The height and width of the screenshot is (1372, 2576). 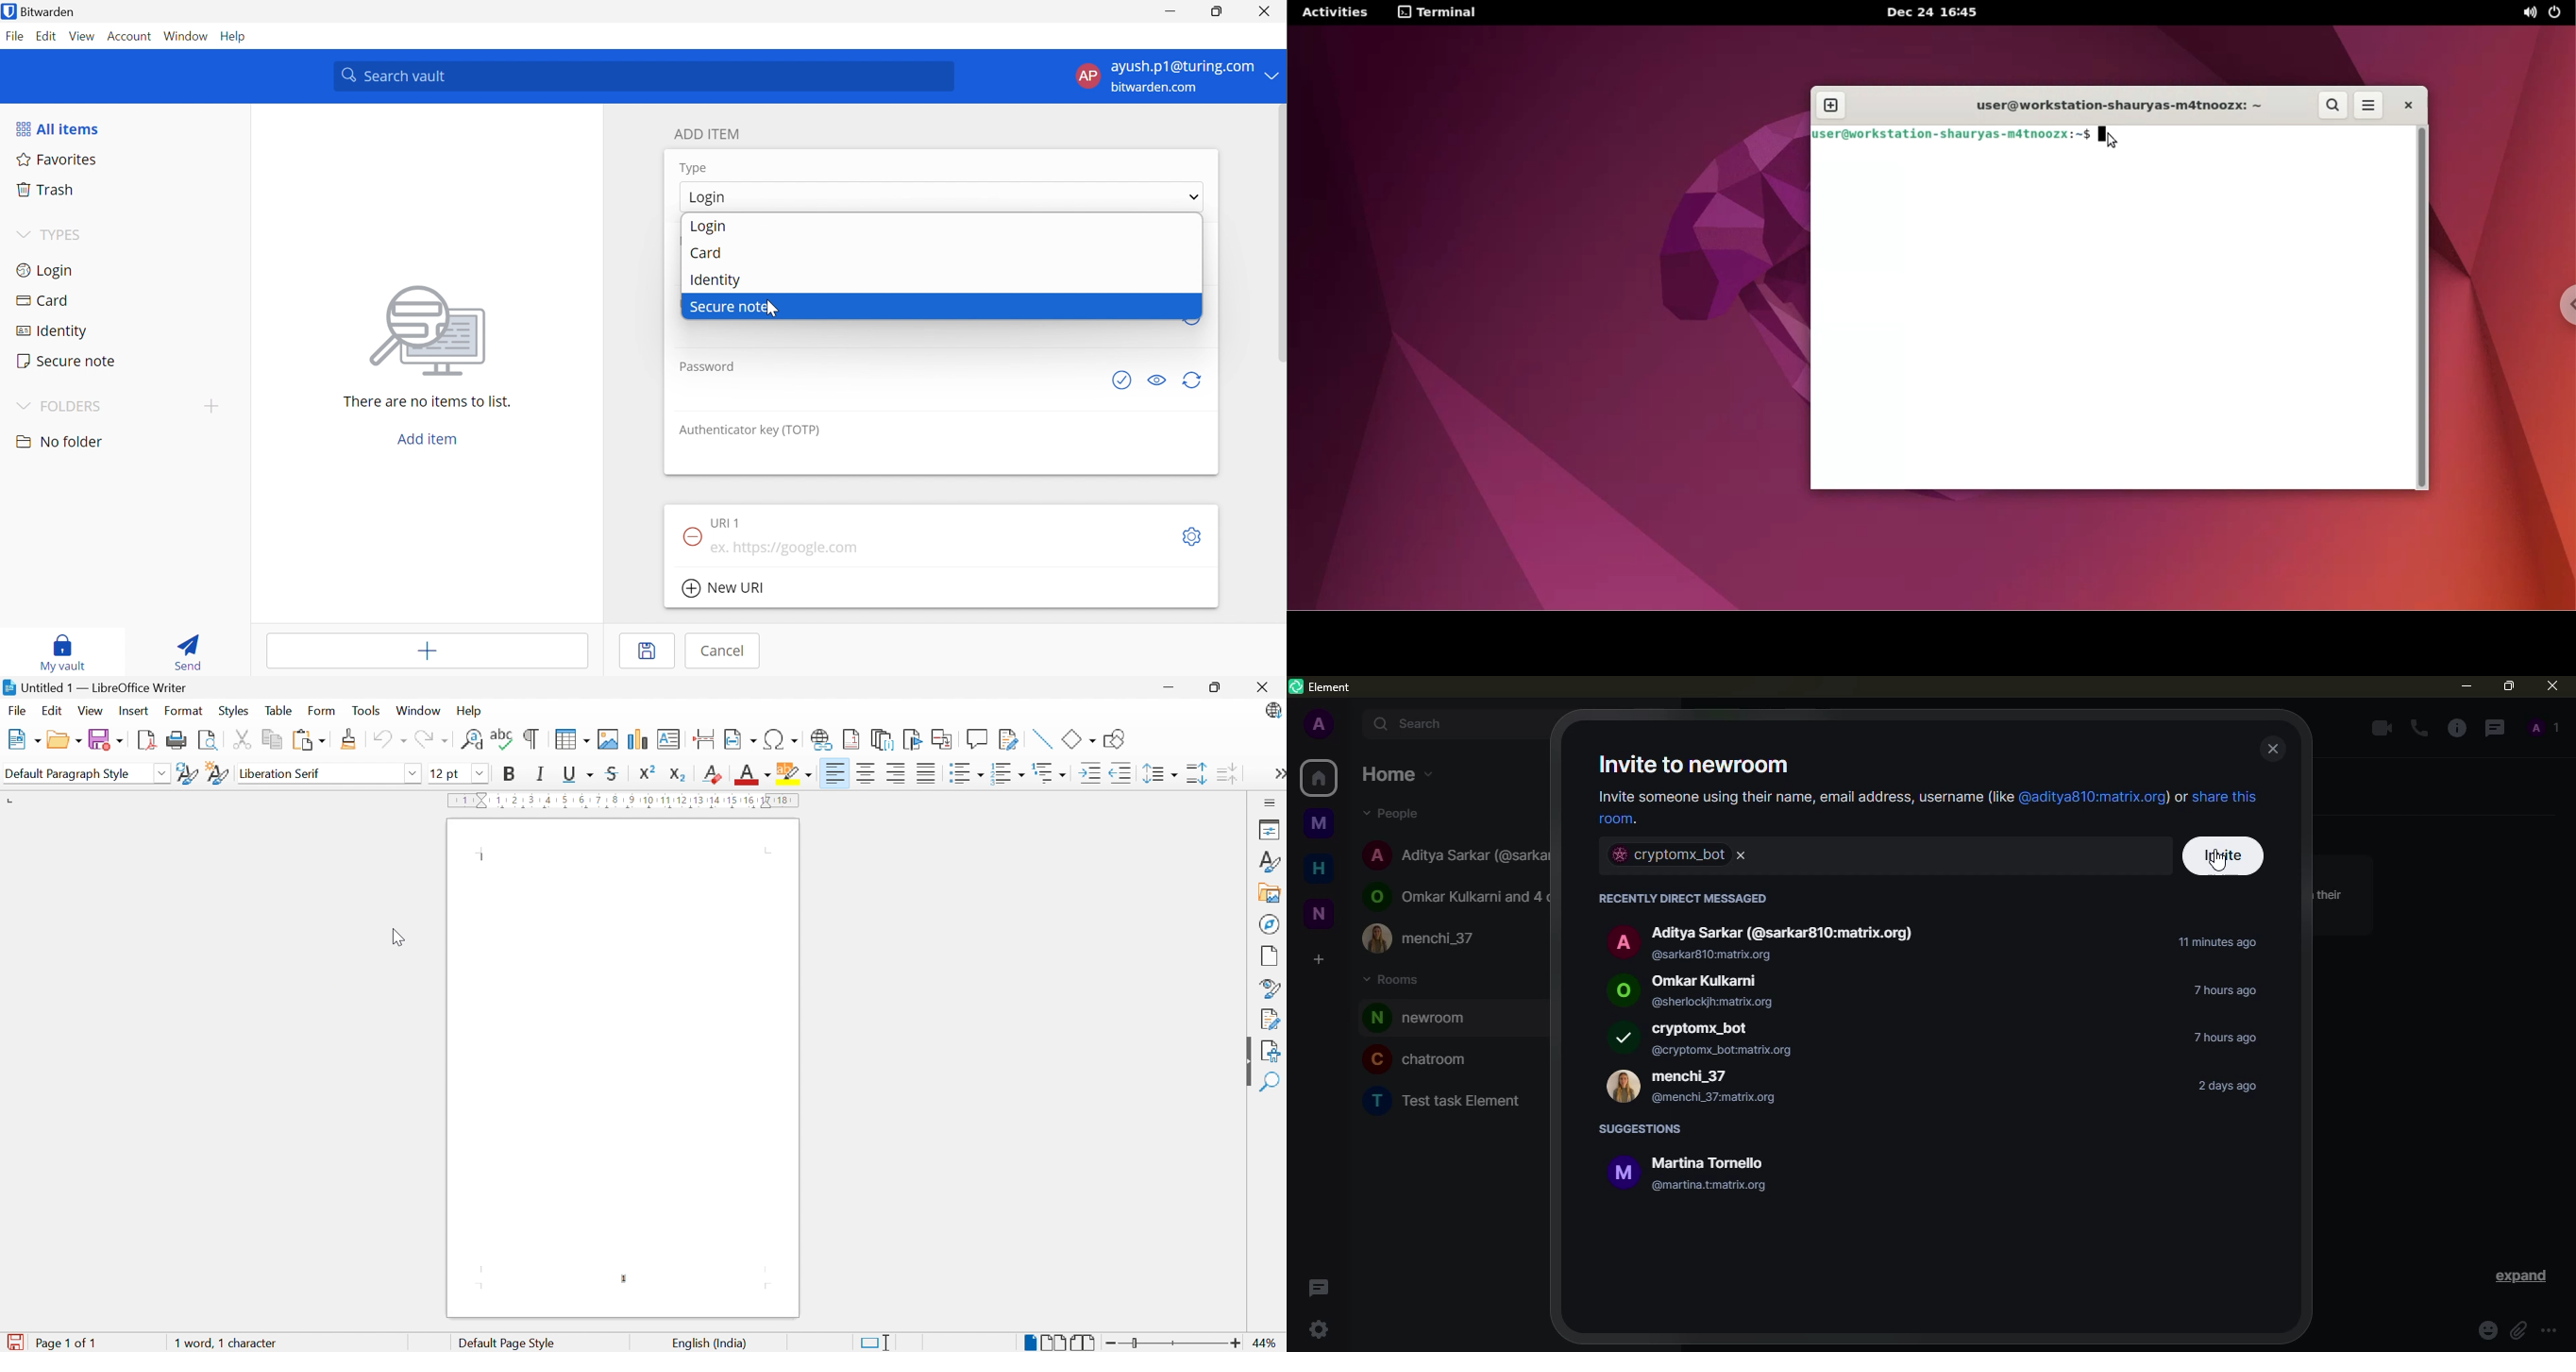 I want to click on Styles, so click(x=1273, y=861).